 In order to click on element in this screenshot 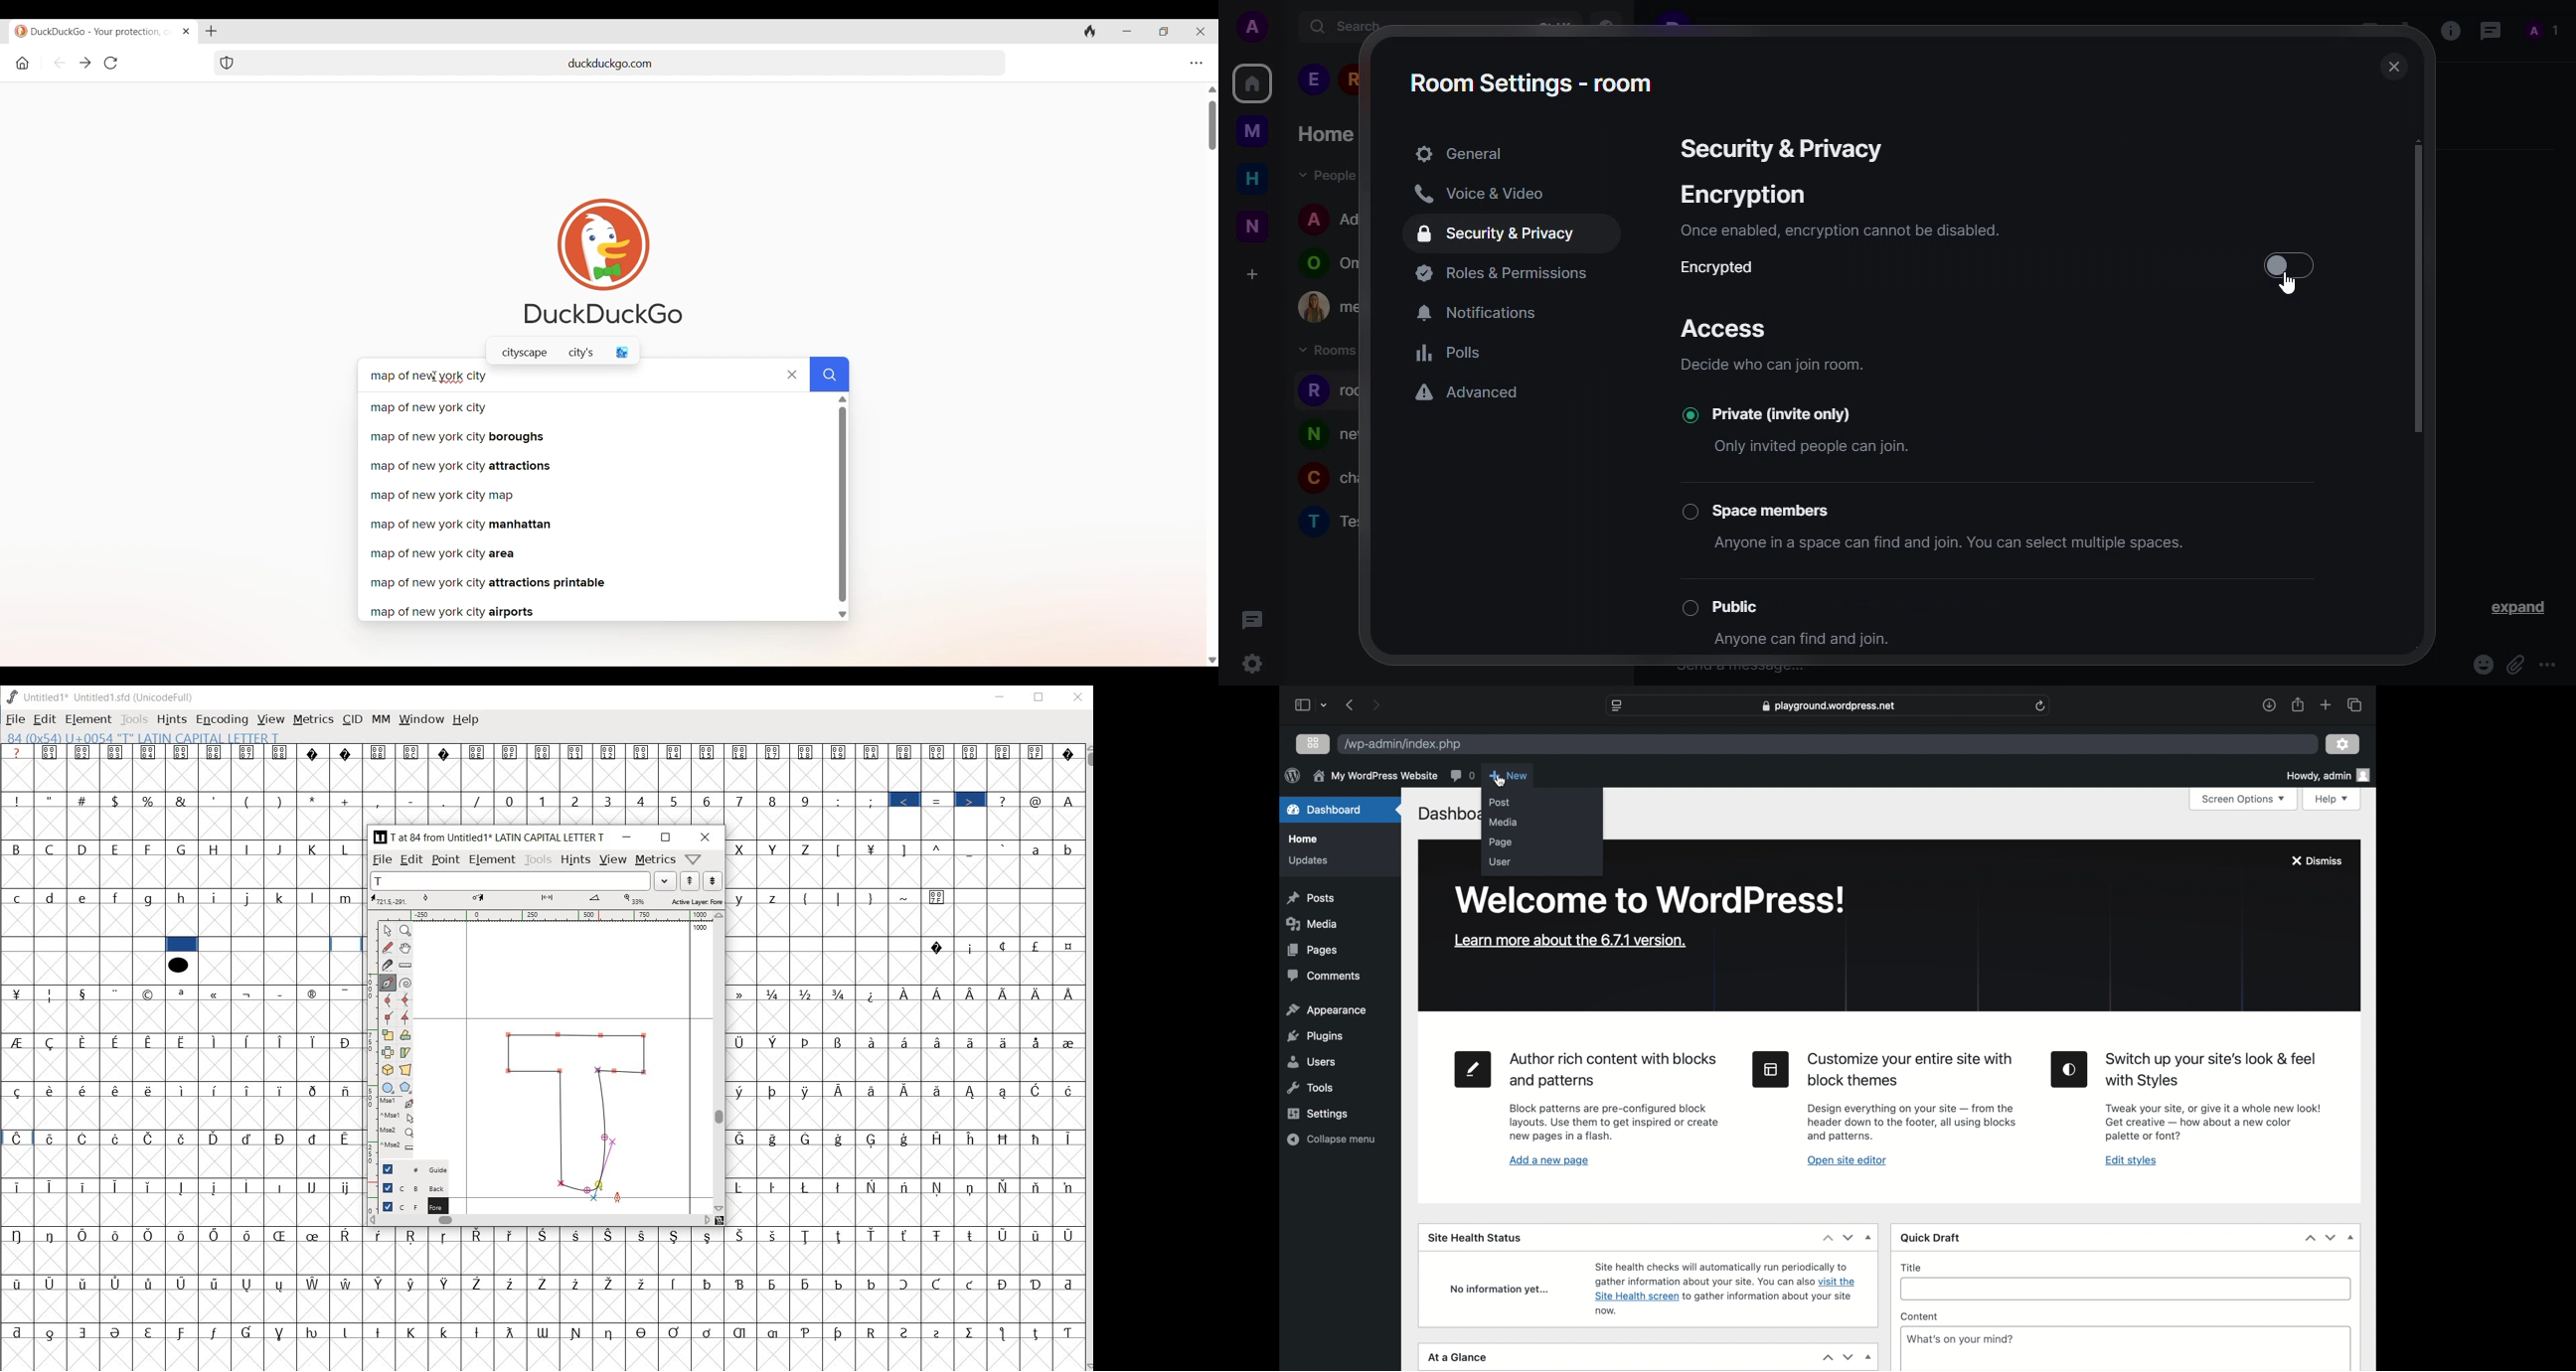, I will do `click(492, 859)`.